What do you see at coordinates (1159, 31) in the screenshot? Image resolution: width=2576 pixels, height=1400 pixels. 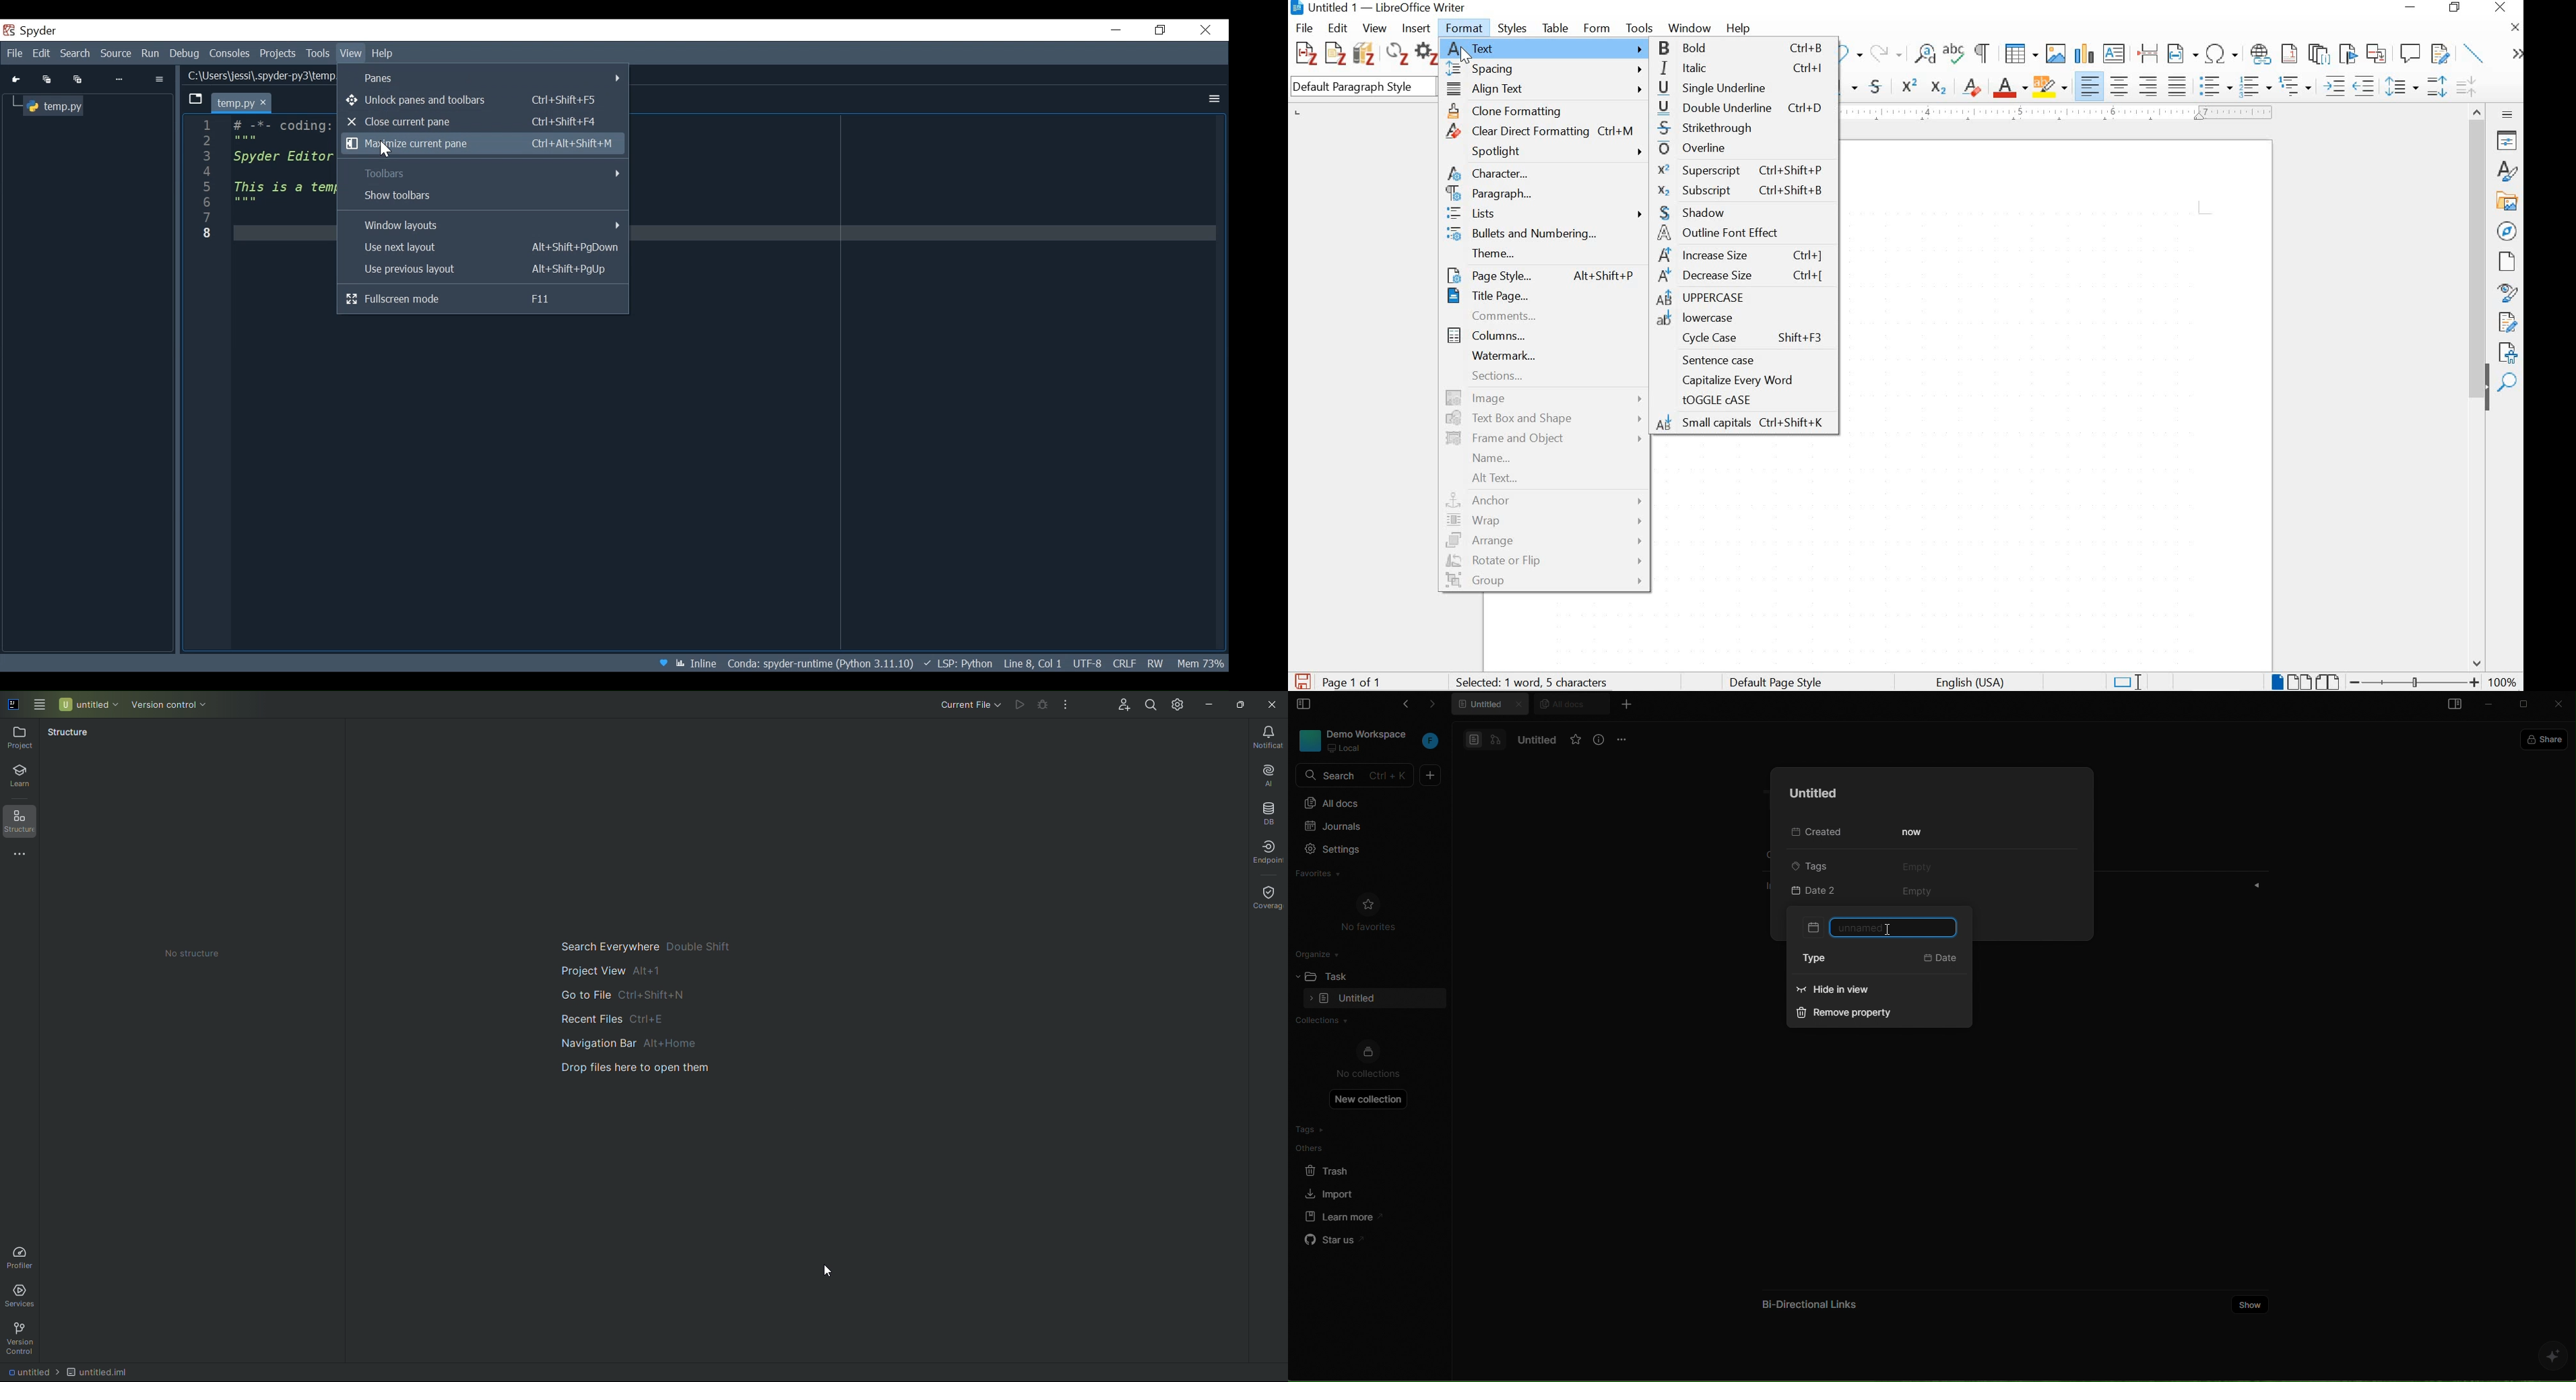 I see `Restore` at bounding box center [1159, 31].